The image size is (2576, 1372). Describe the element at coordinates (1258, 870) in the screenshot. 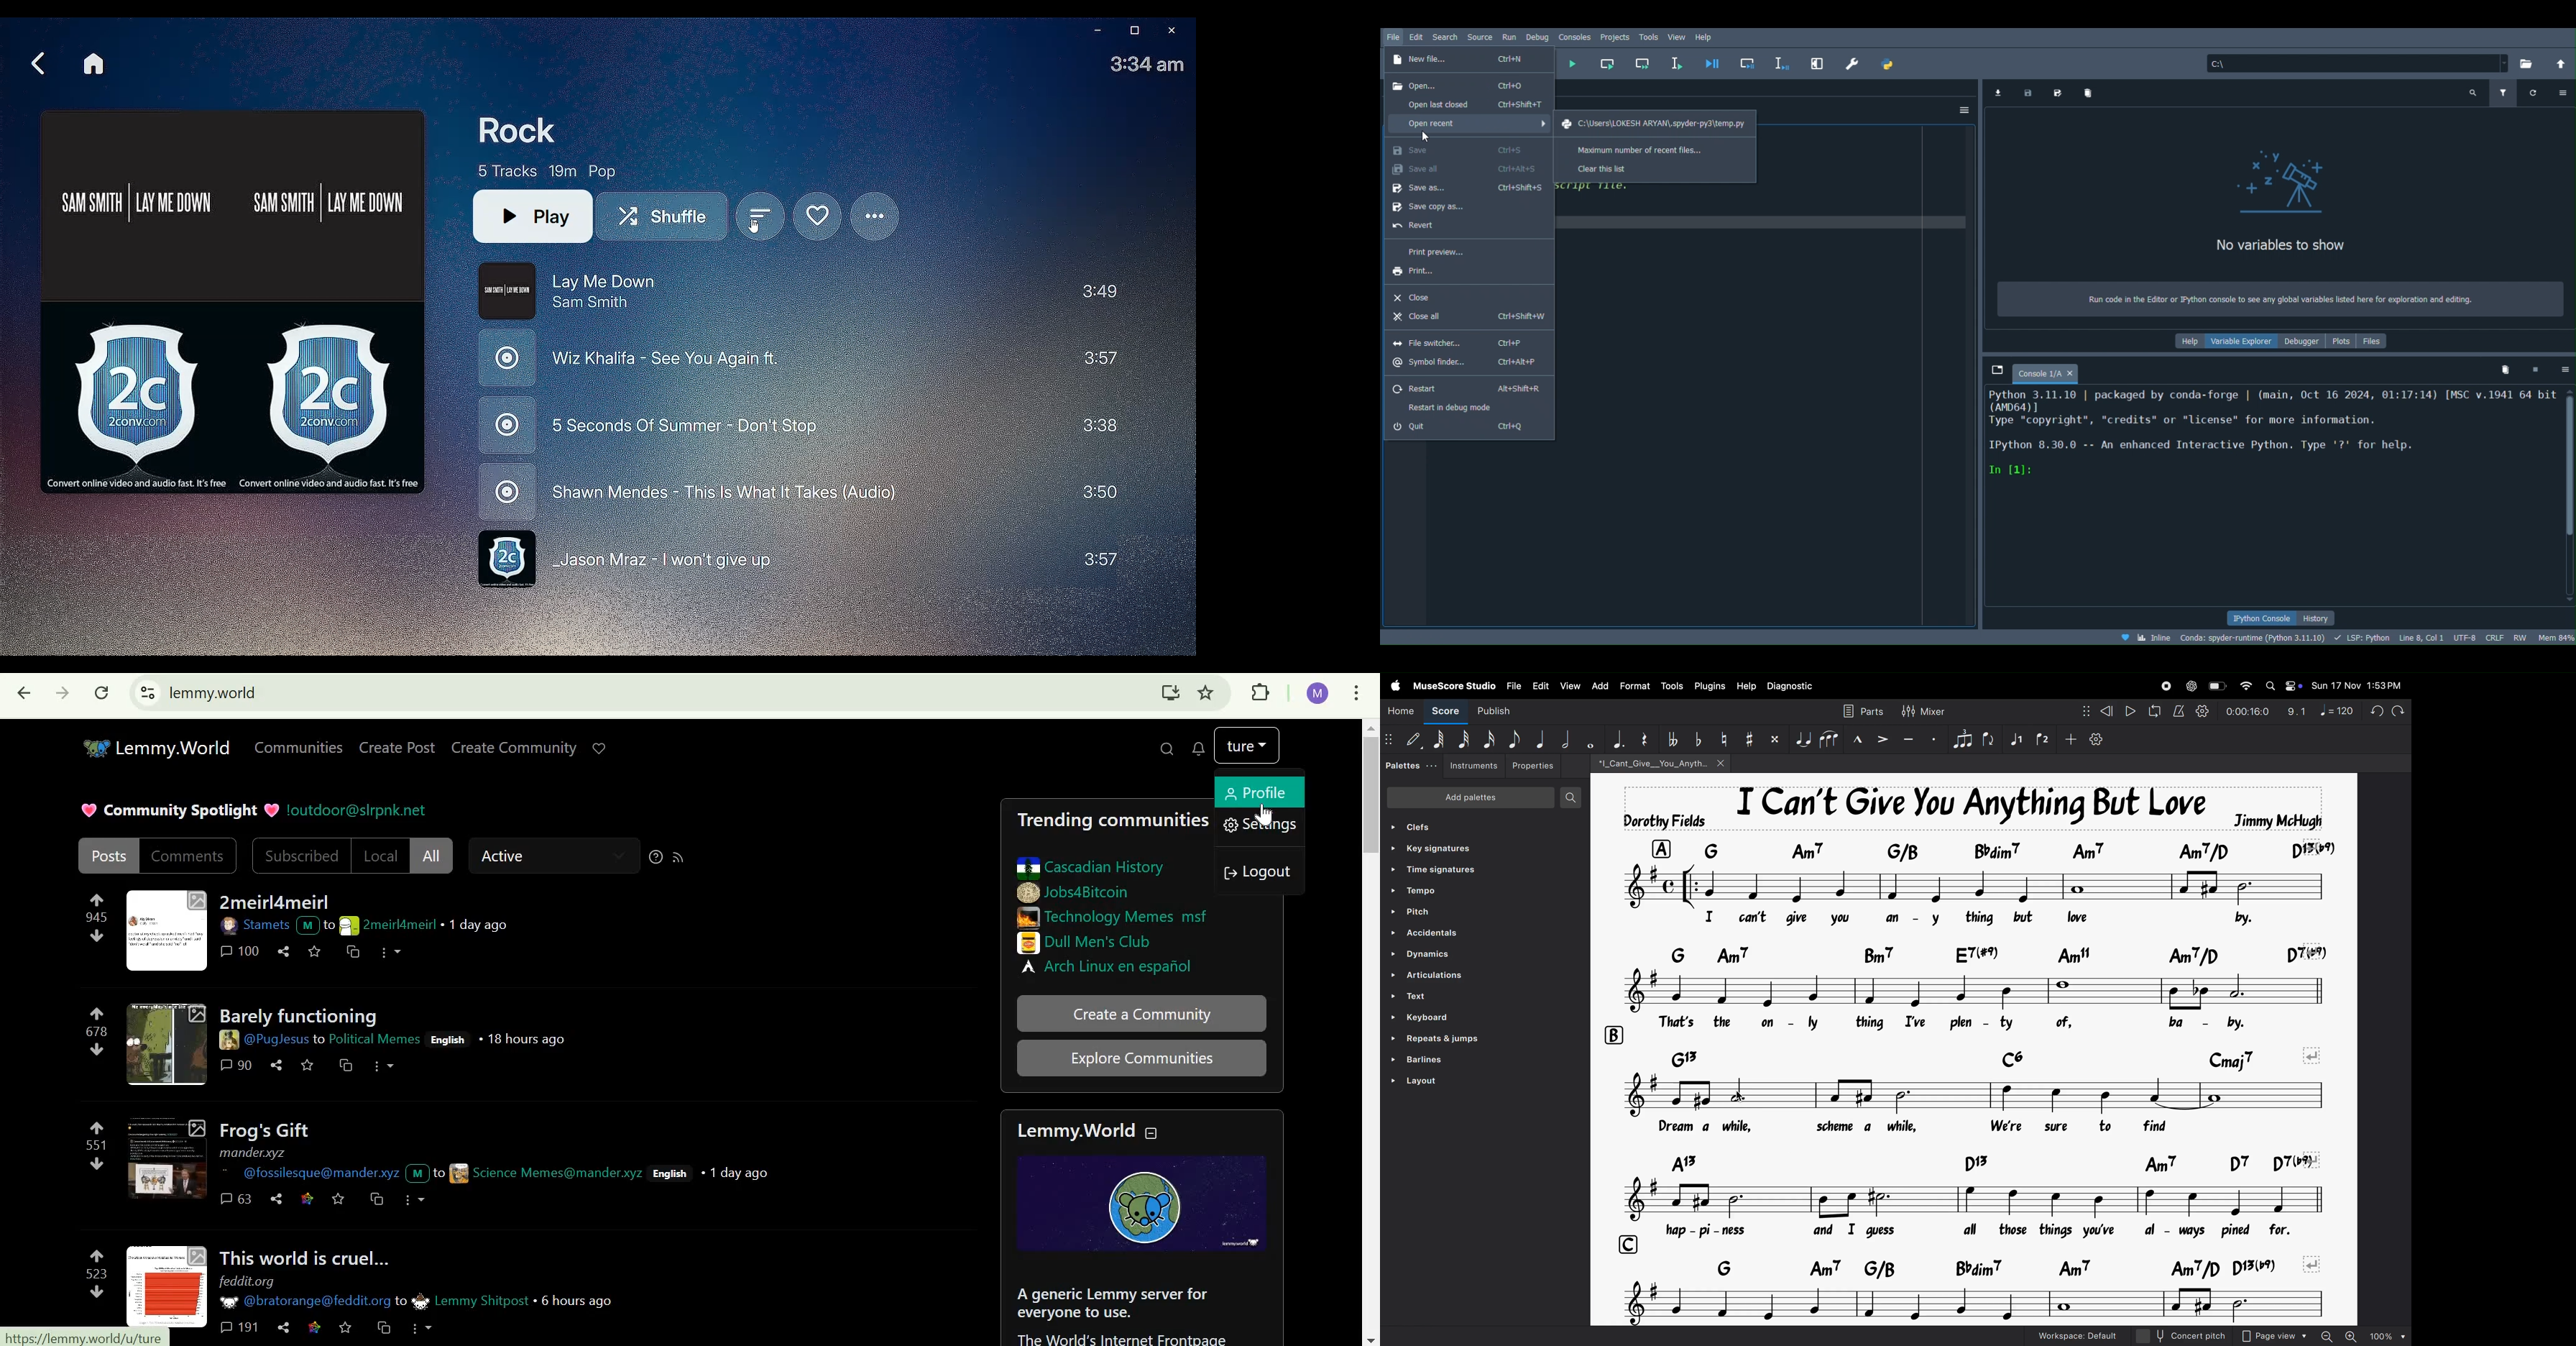

I see `logout` at that location.